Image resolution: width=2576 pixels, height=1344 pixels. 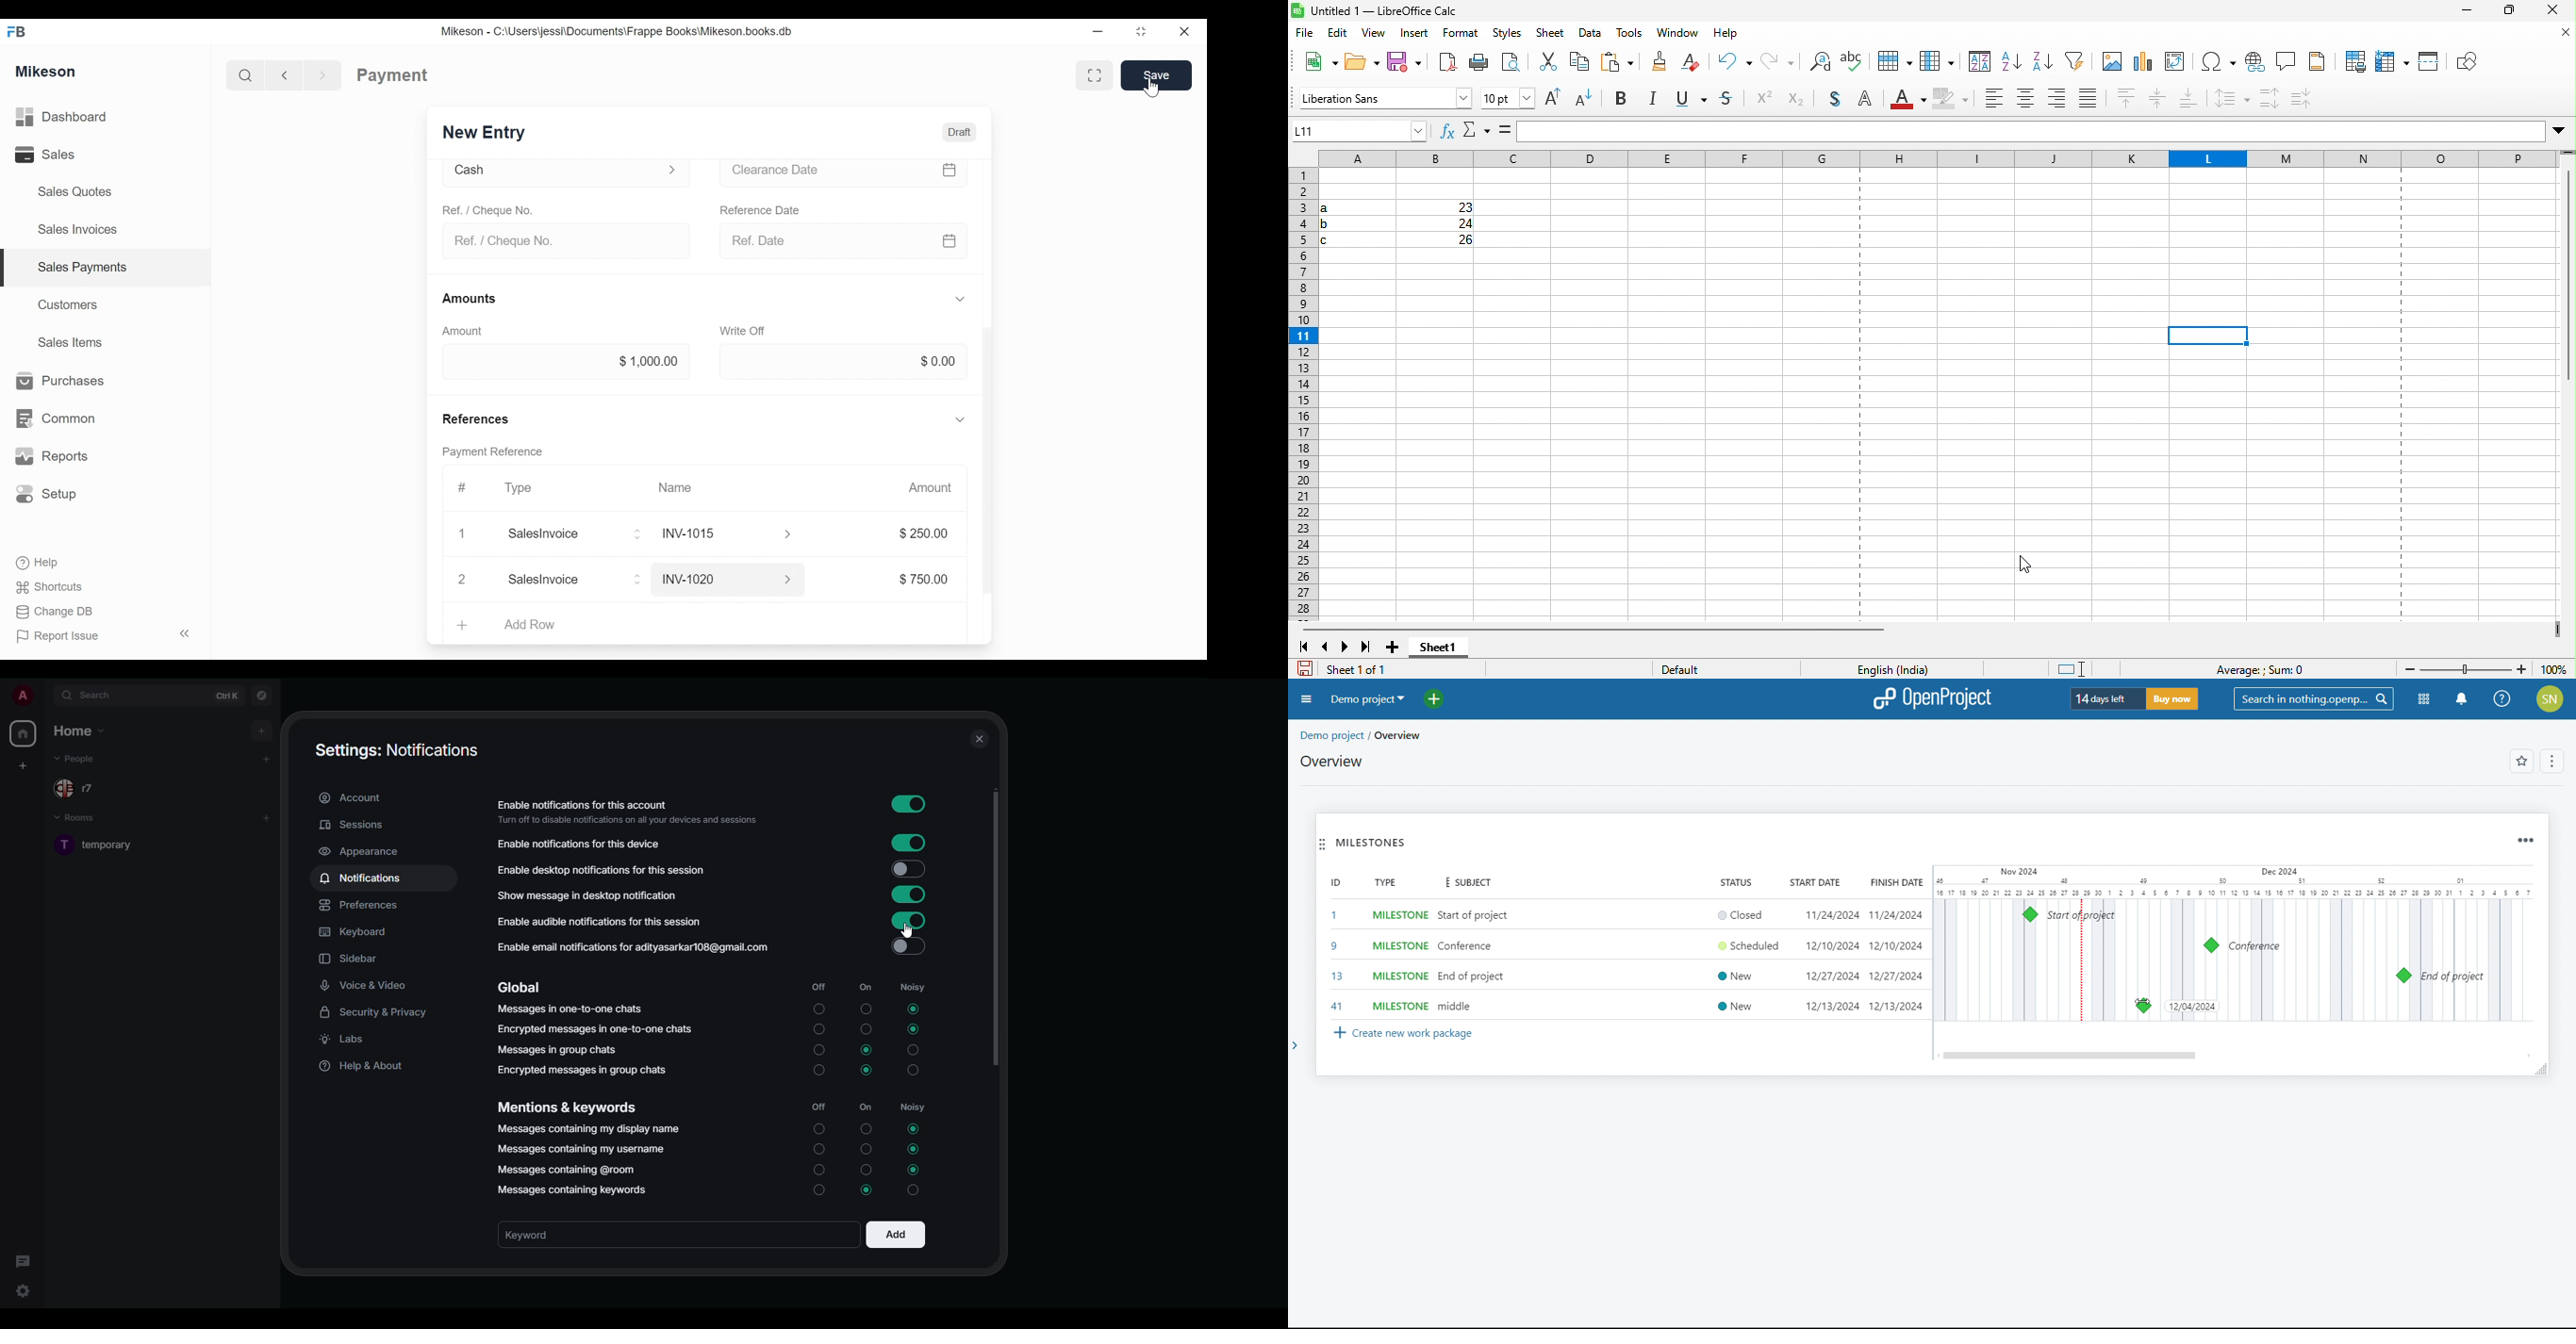 I want to click on Setup, so click(x=50, y=495).